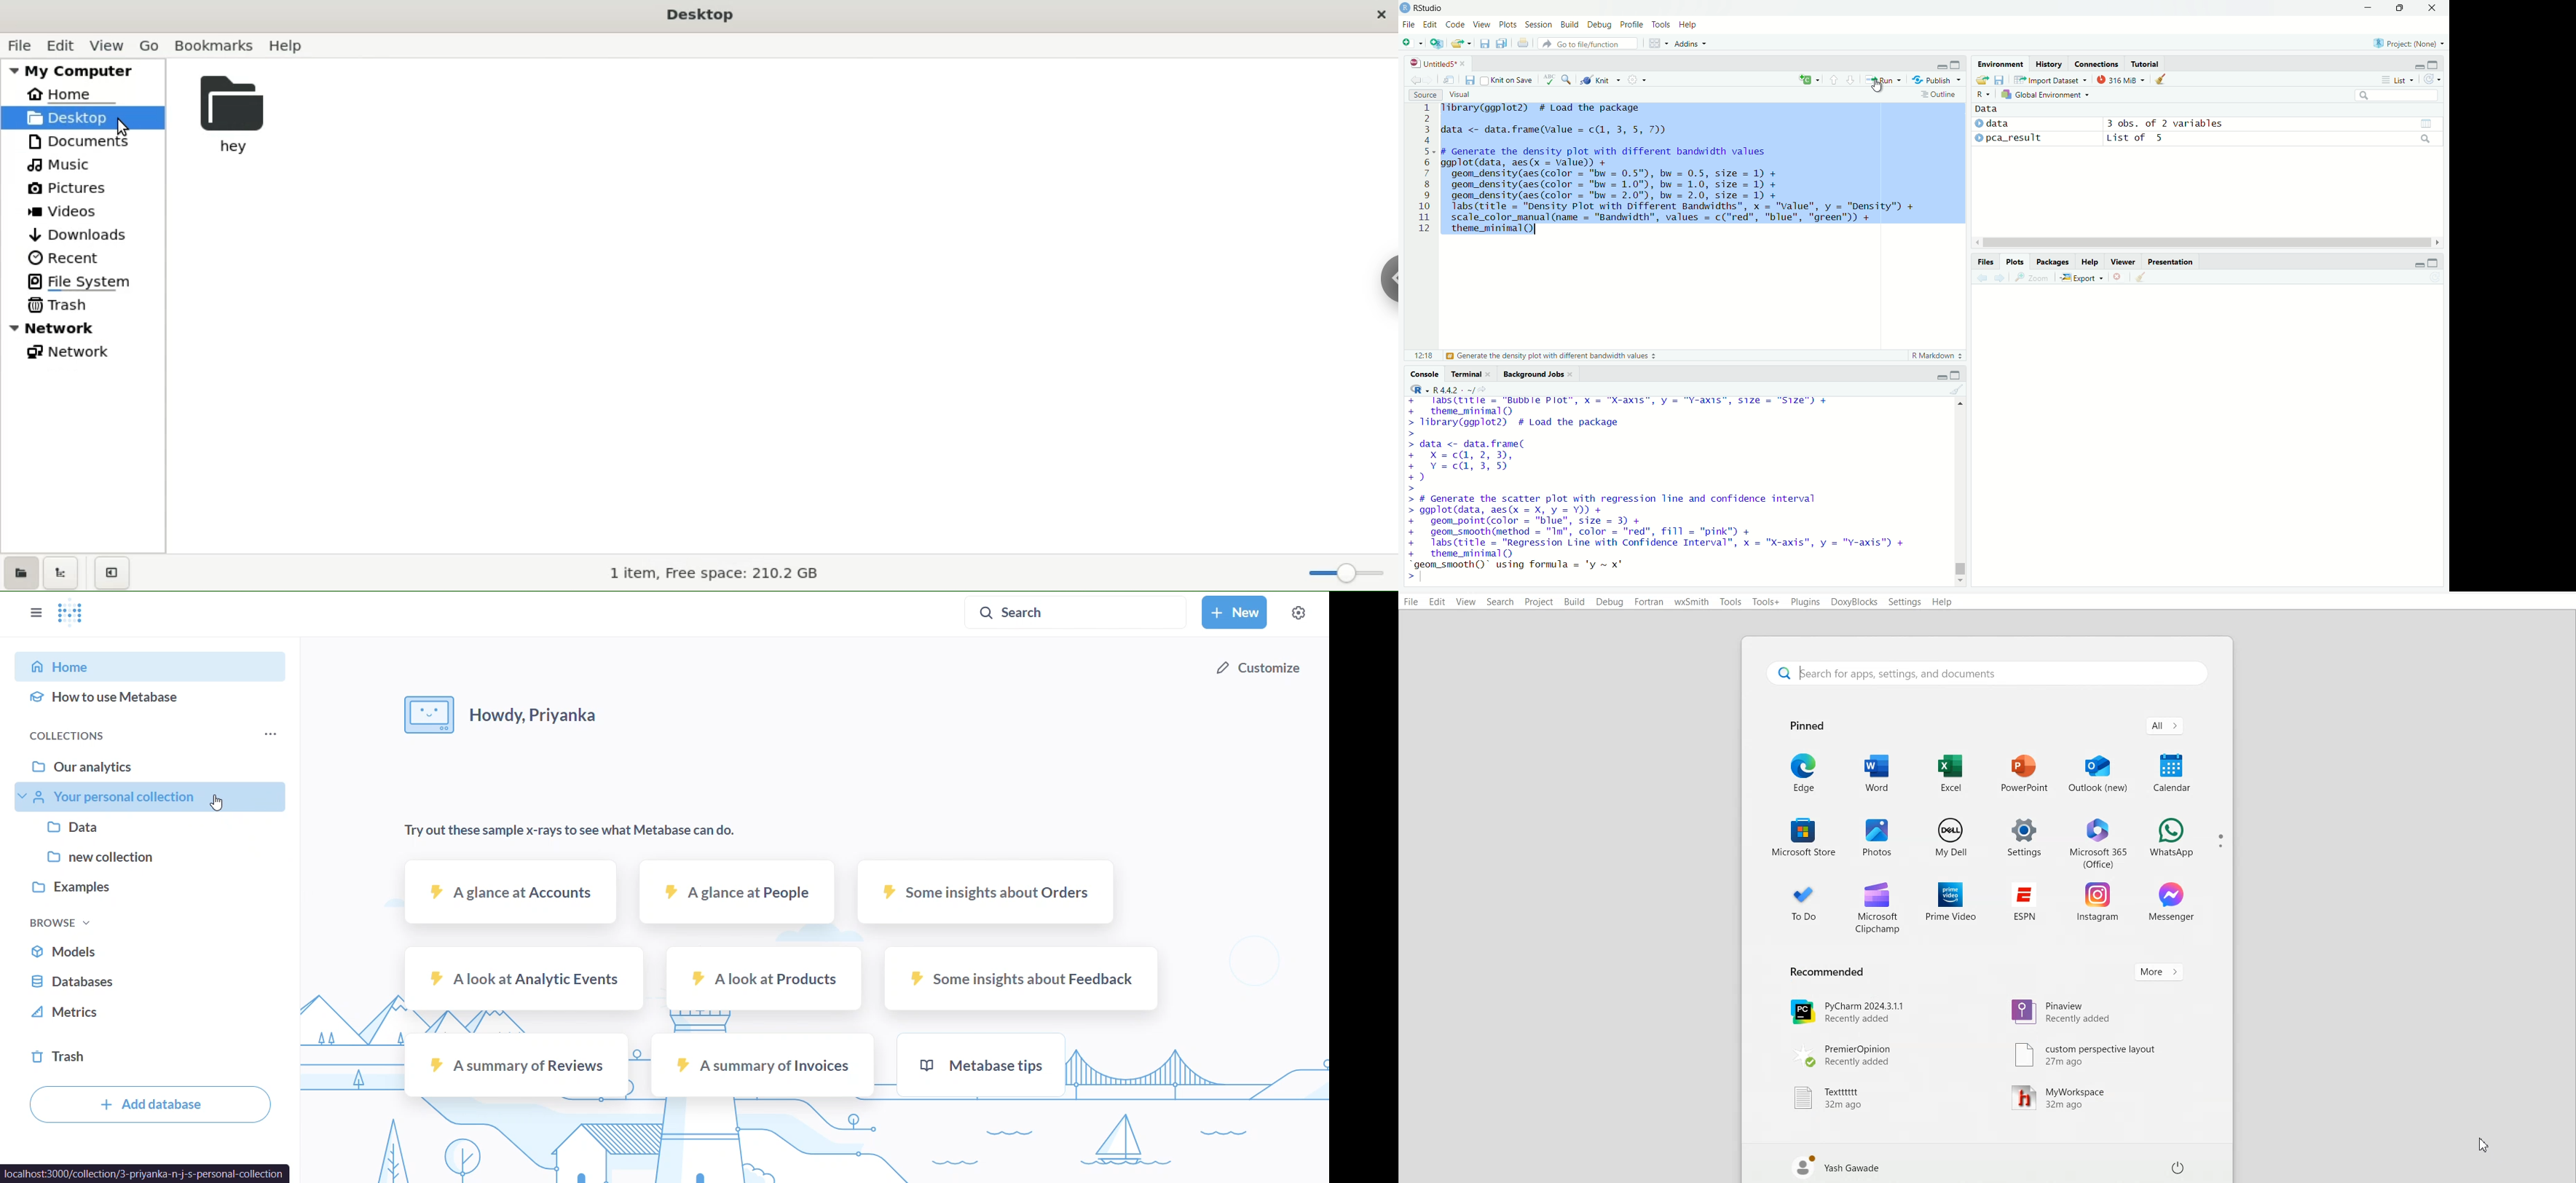 This screenshot has height=1204, width=2576. Describe the element at coordinates (1469, 43) in the screenshot. I see `Open recent files` at that location.